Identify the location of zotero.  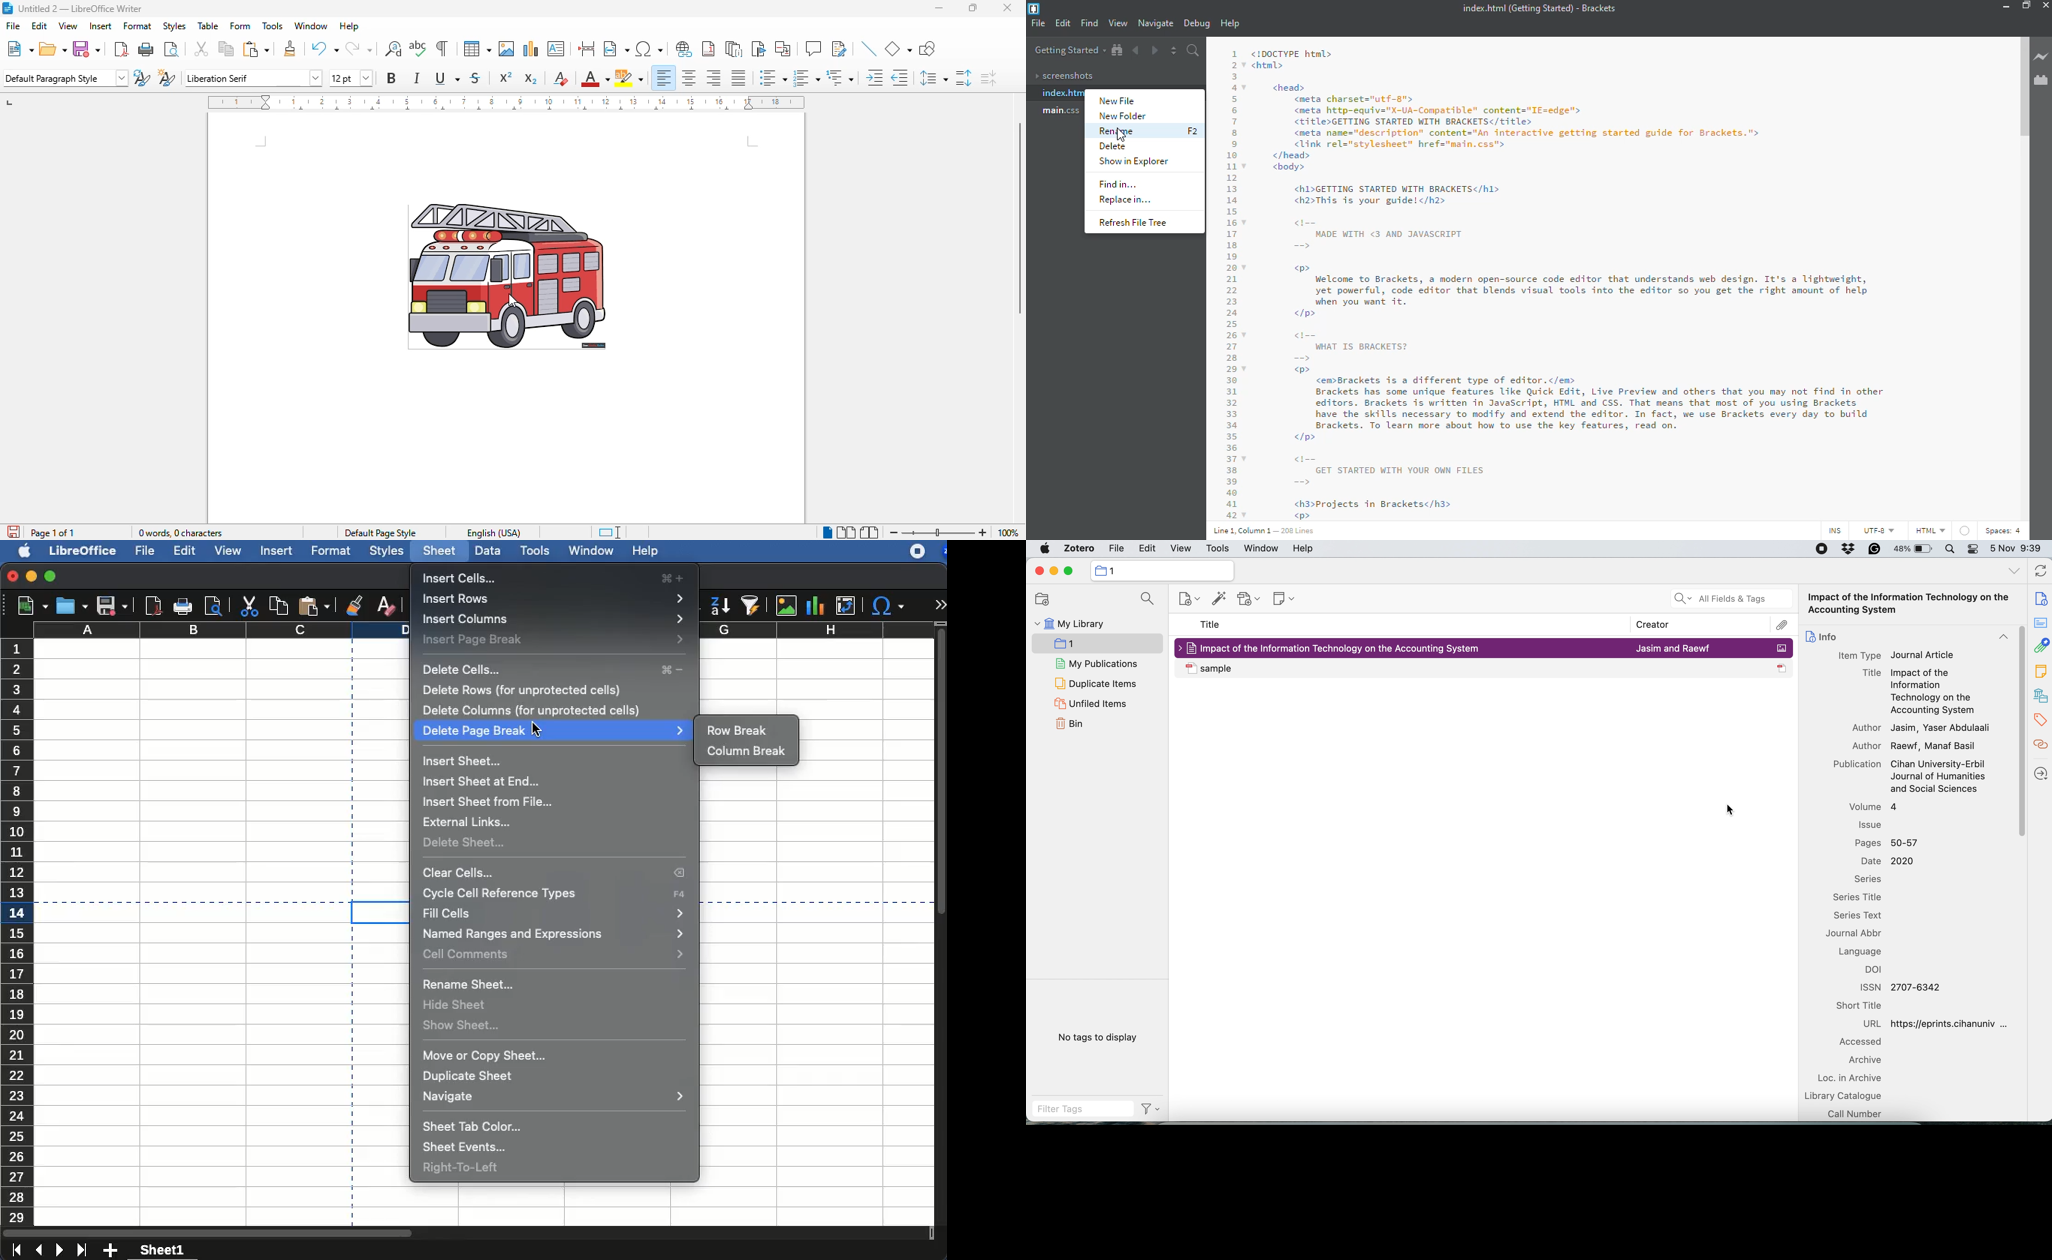
(1080, 548).